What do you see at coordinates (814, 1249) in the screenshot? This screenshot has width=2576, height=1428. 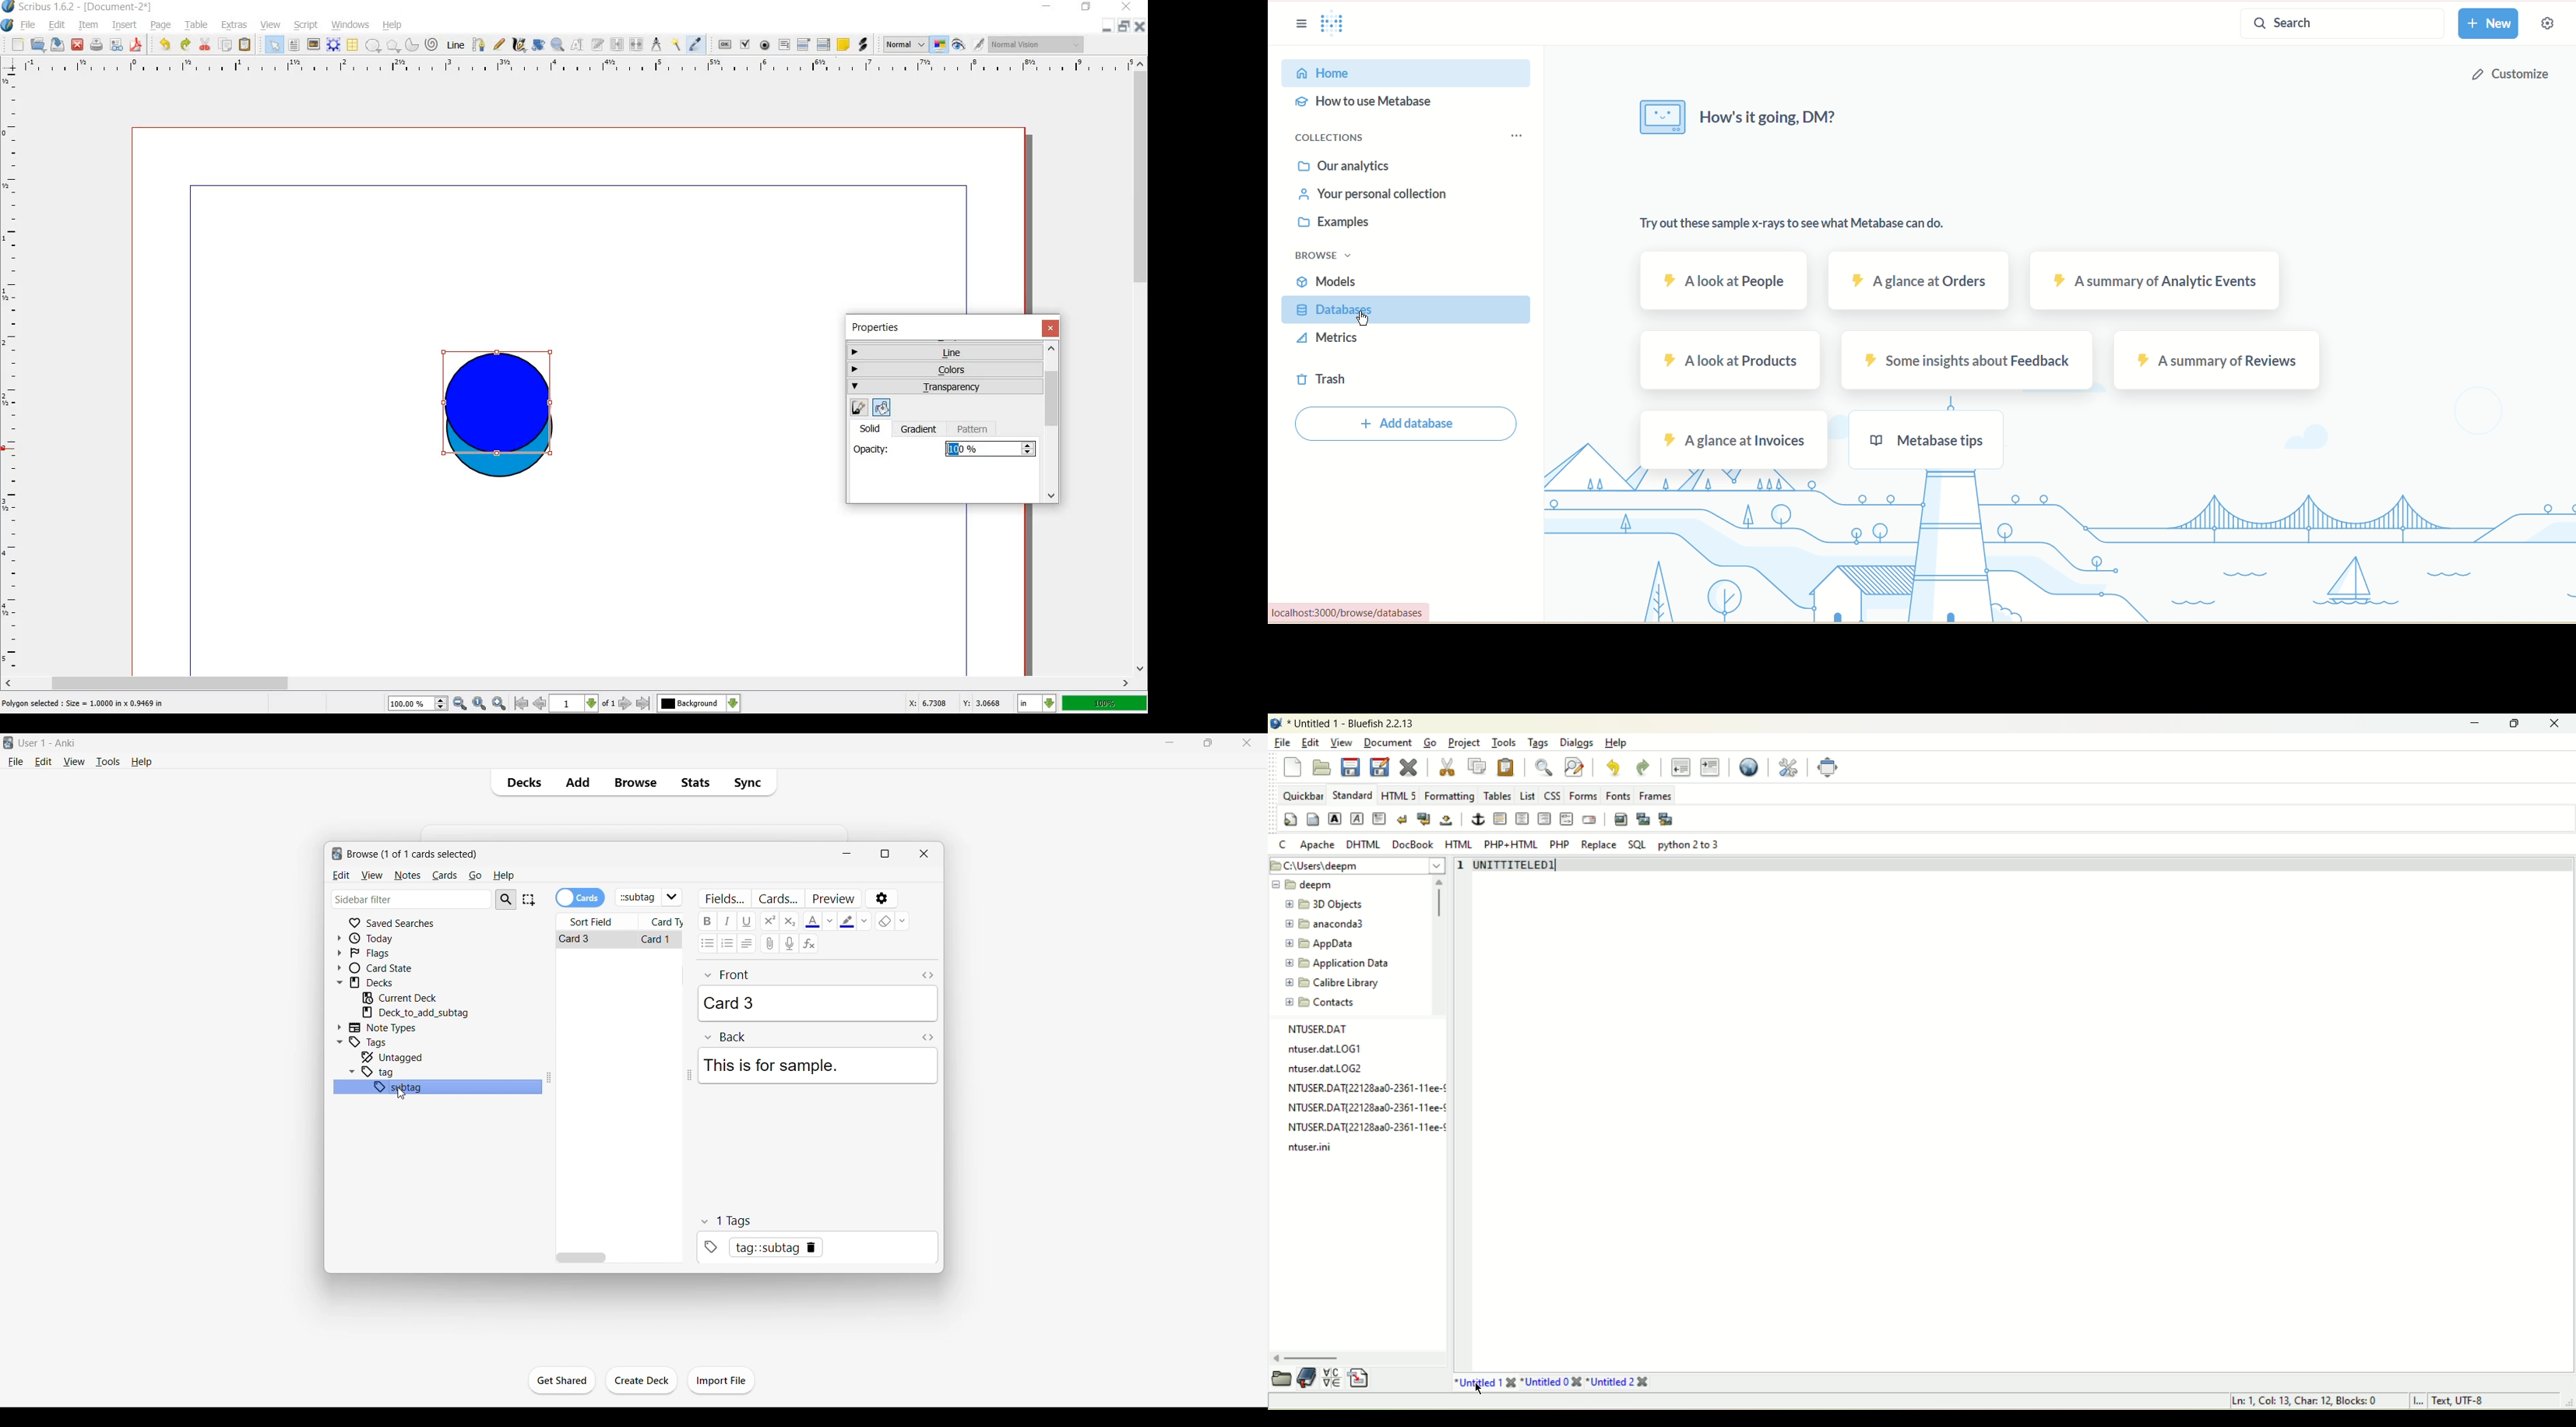 I see `tag::subtag` at bounding box center [814, 1249].